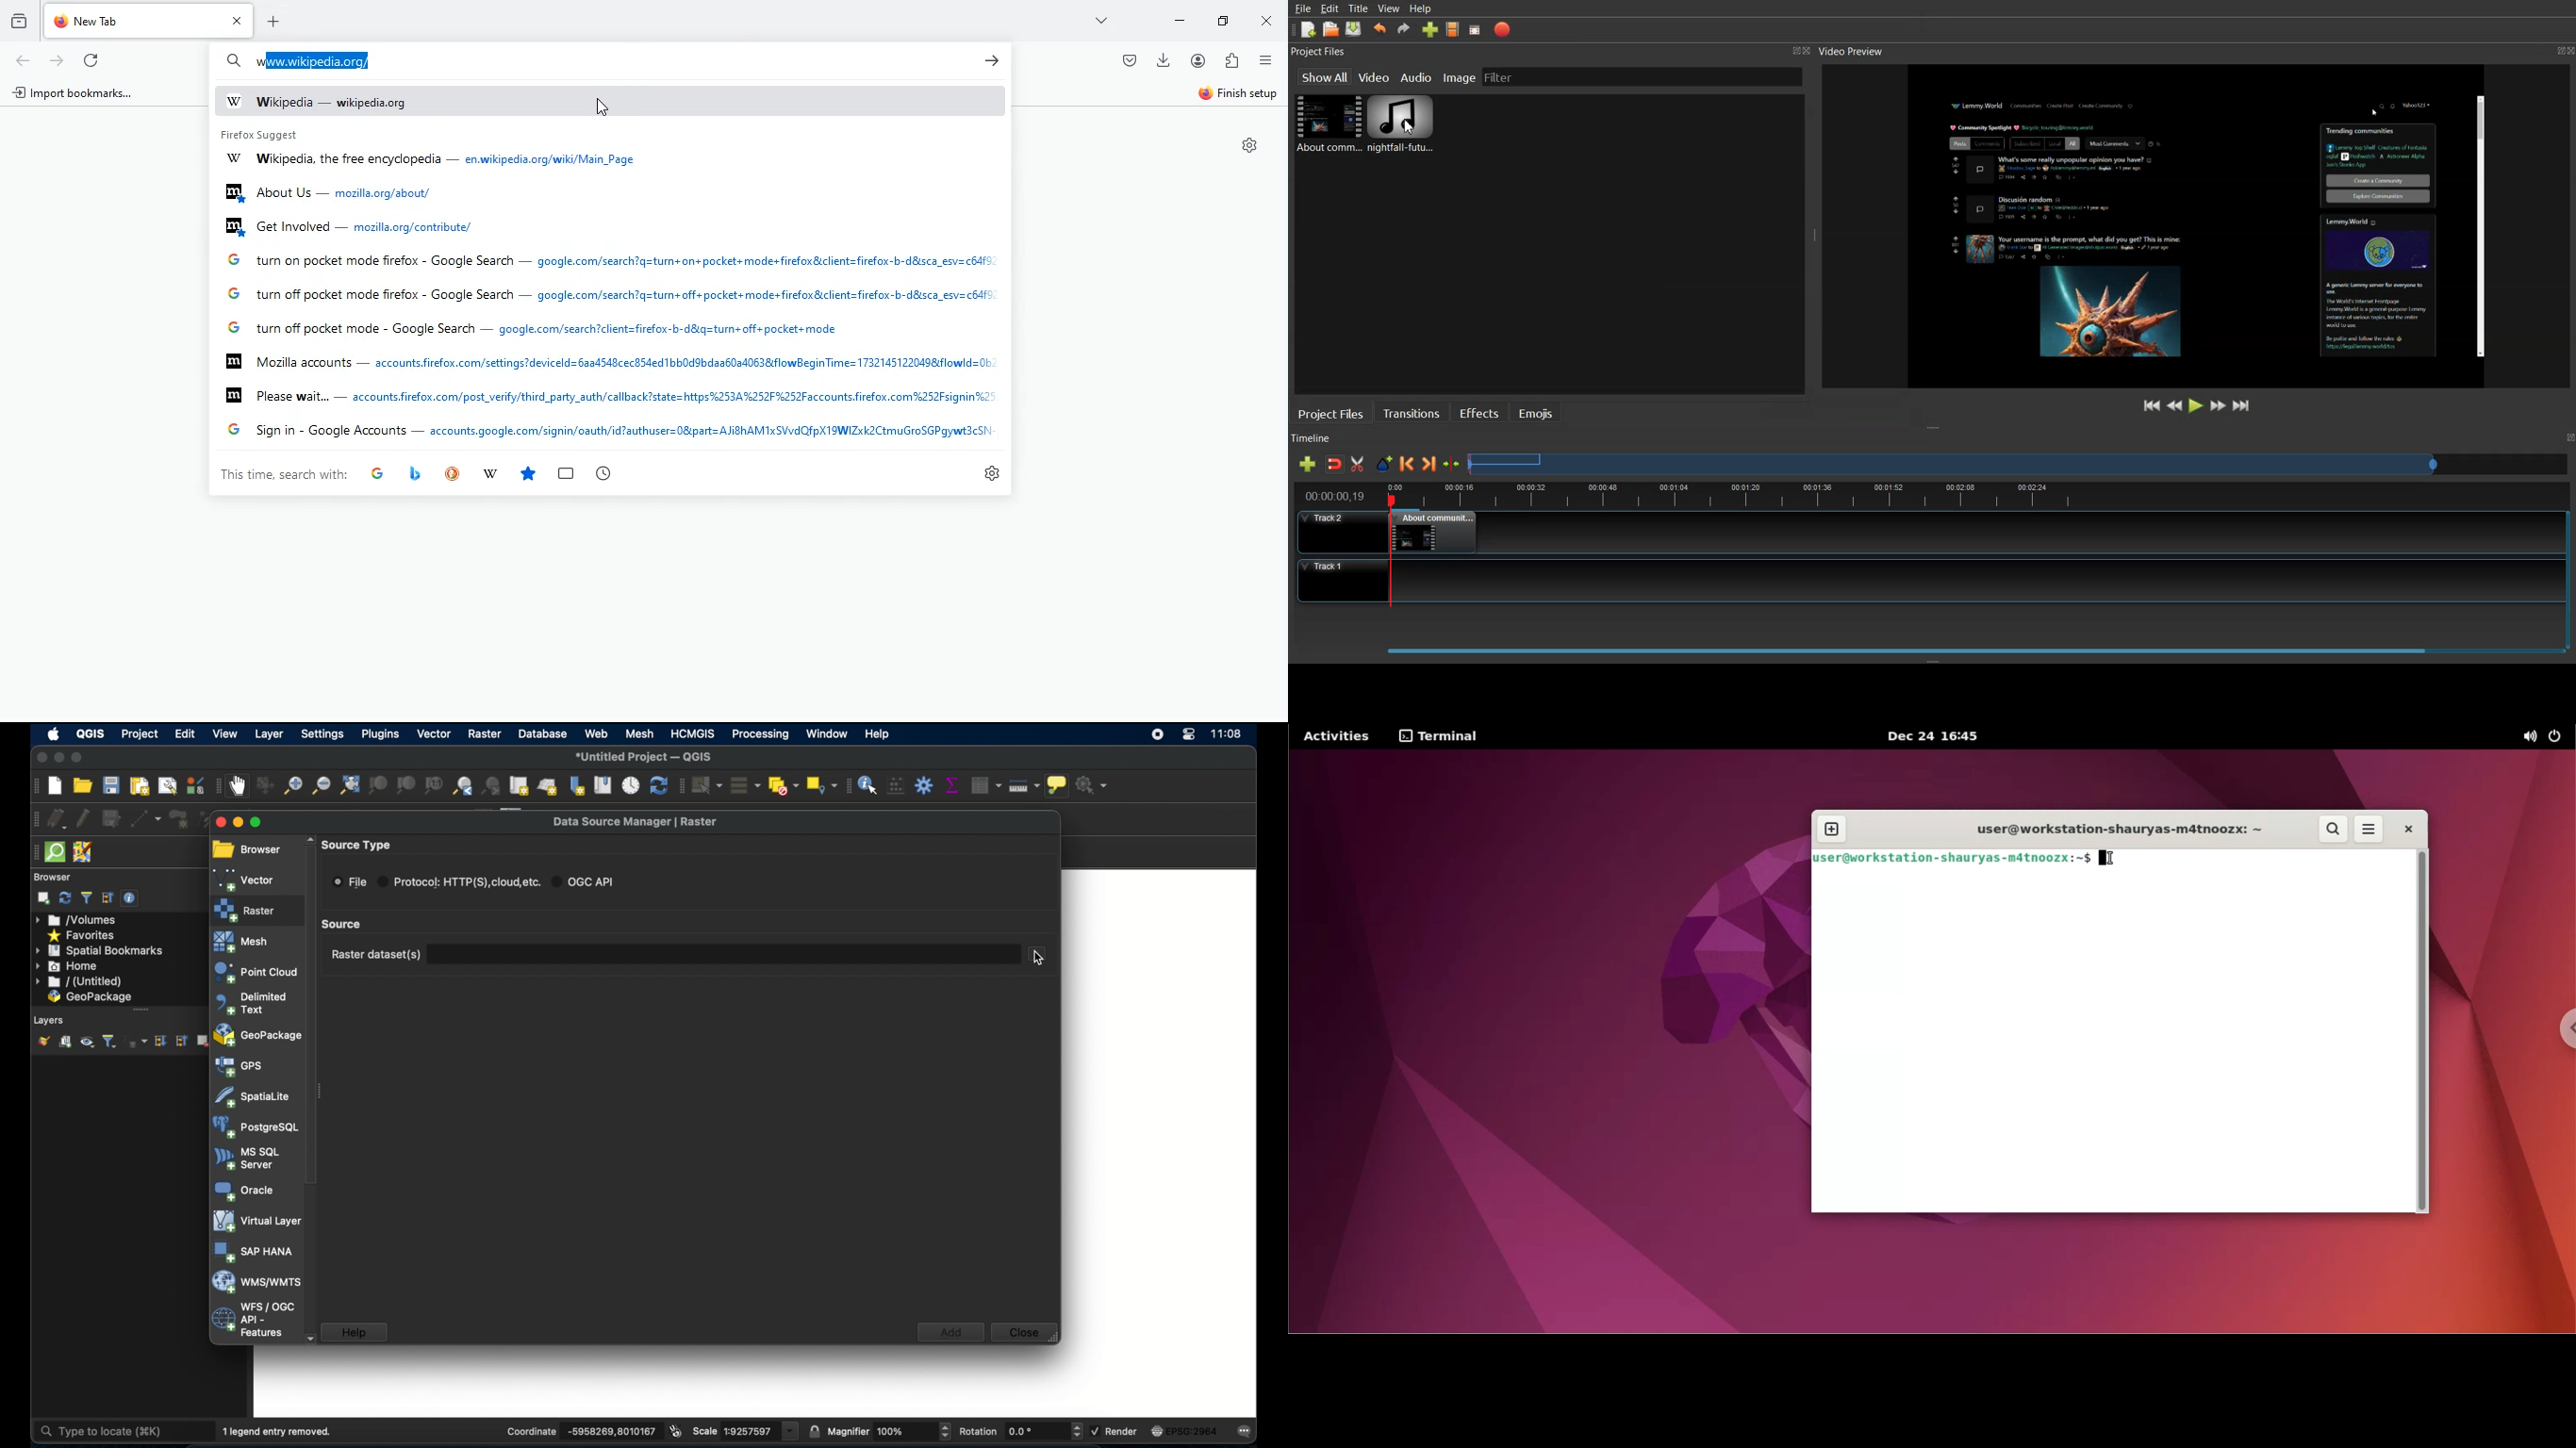  I want to click on plugins, so click(380, 735).